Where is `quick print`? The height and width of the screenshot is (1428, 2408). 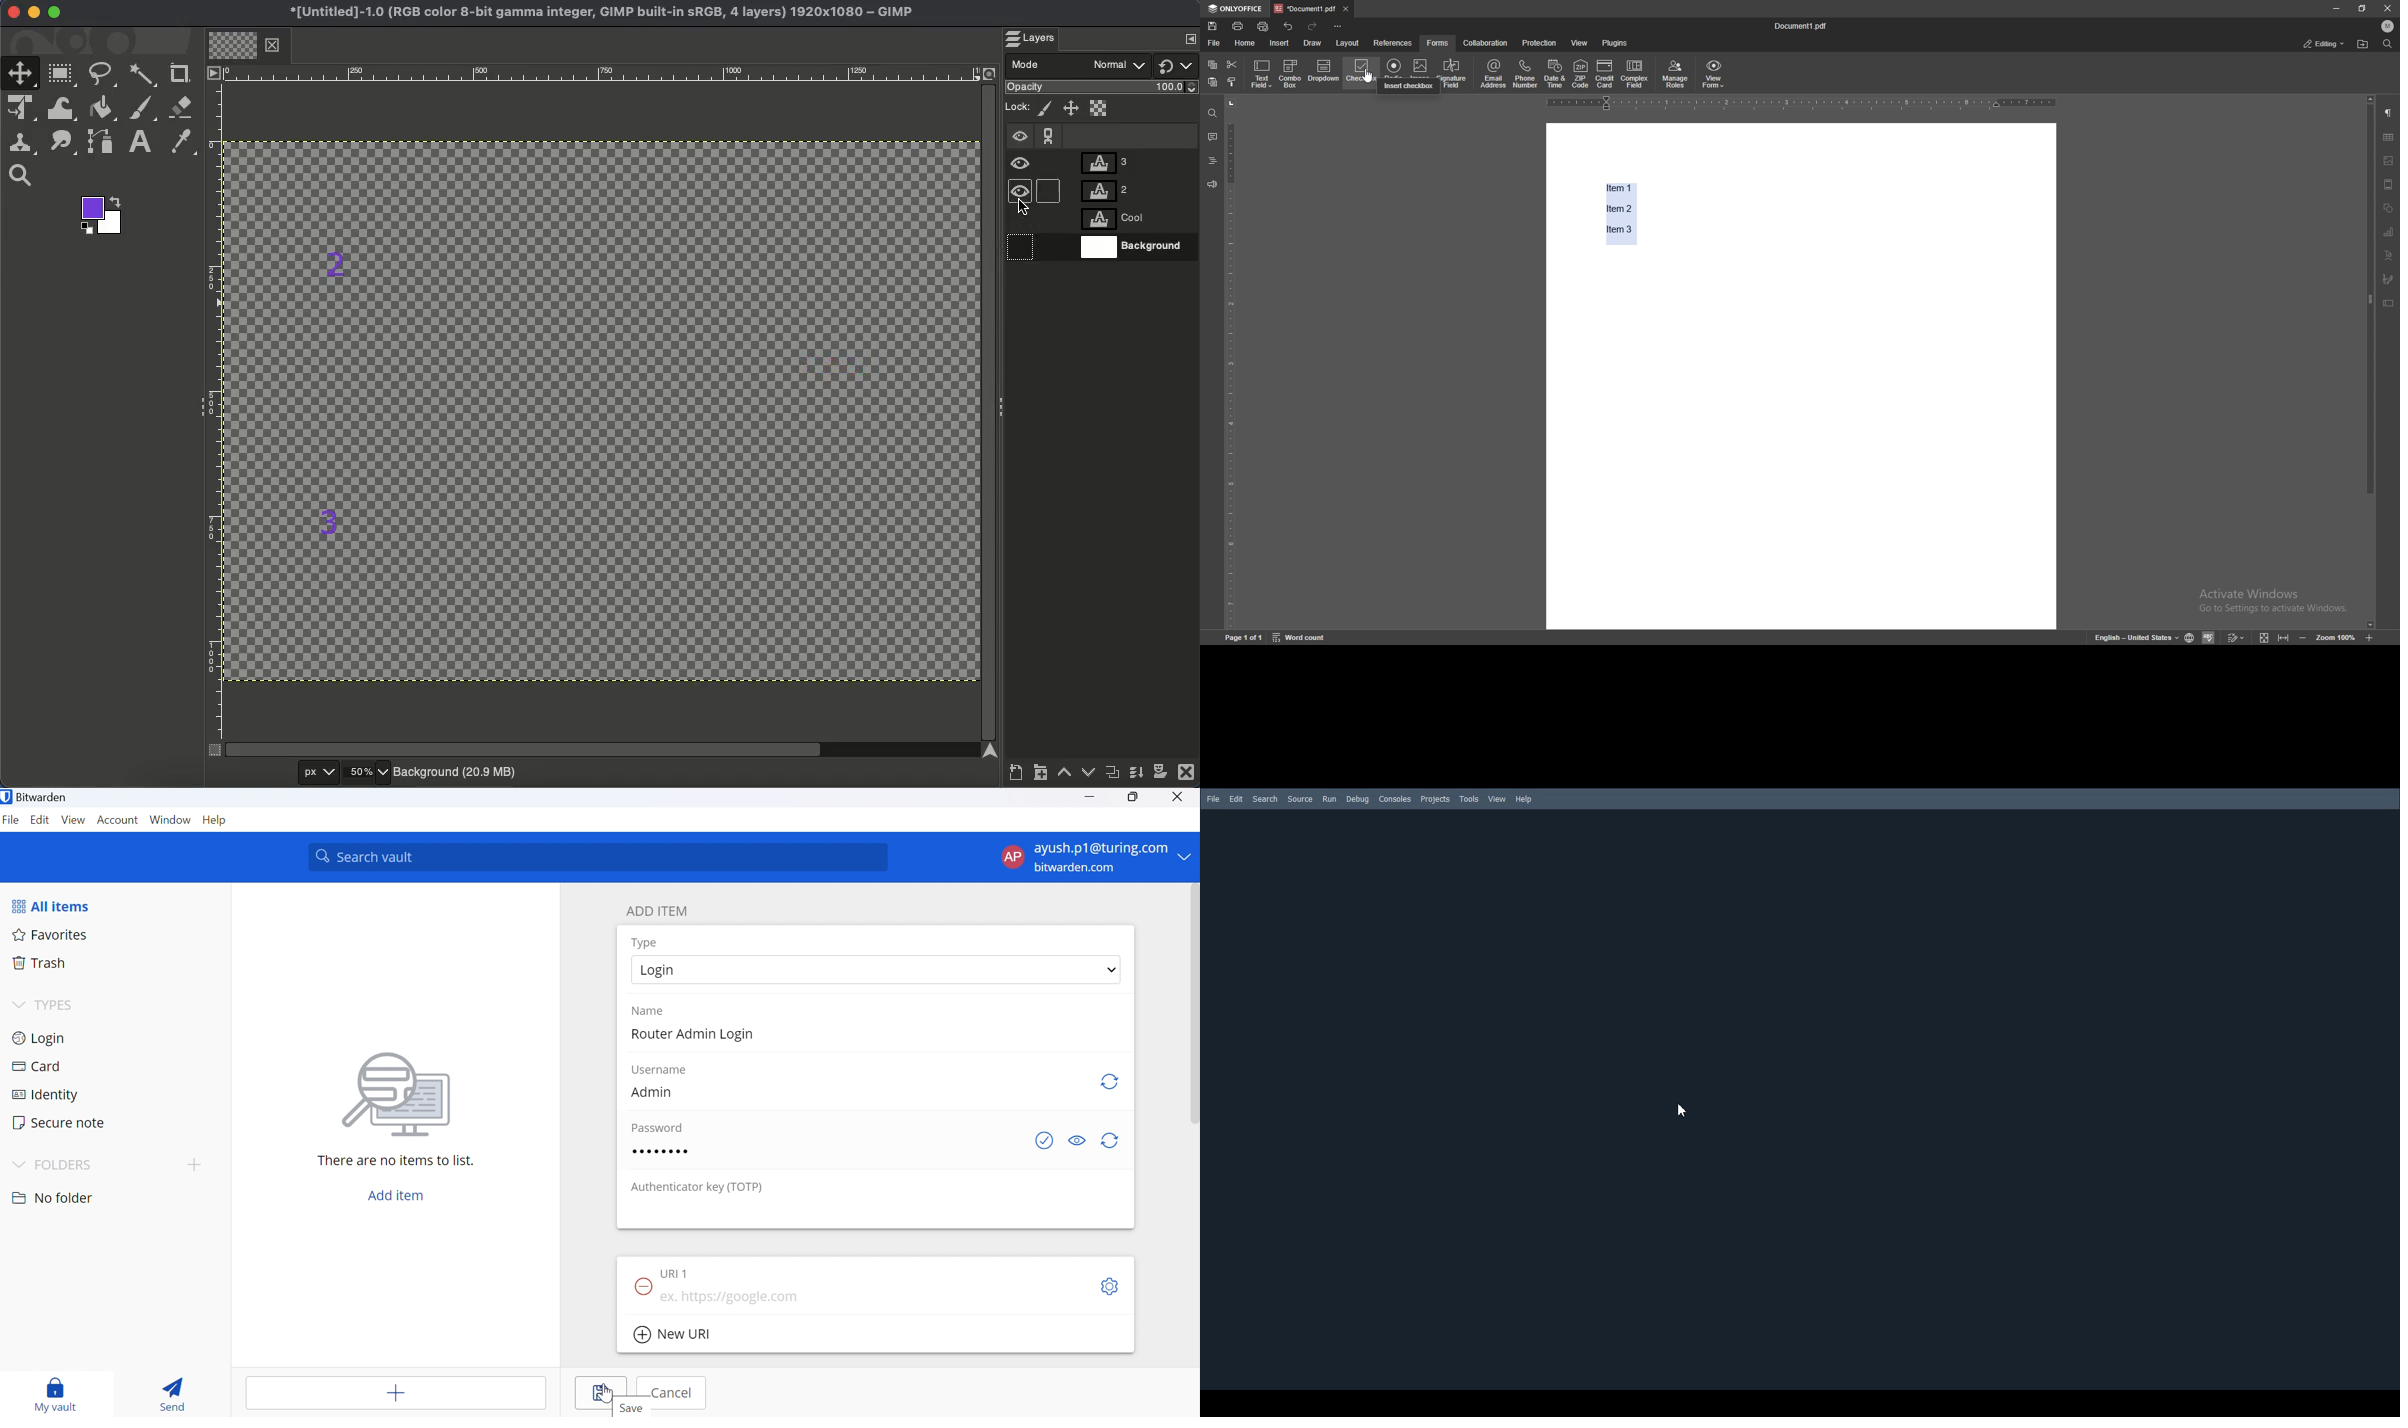
quick print is located at coordinates (1263, 27).